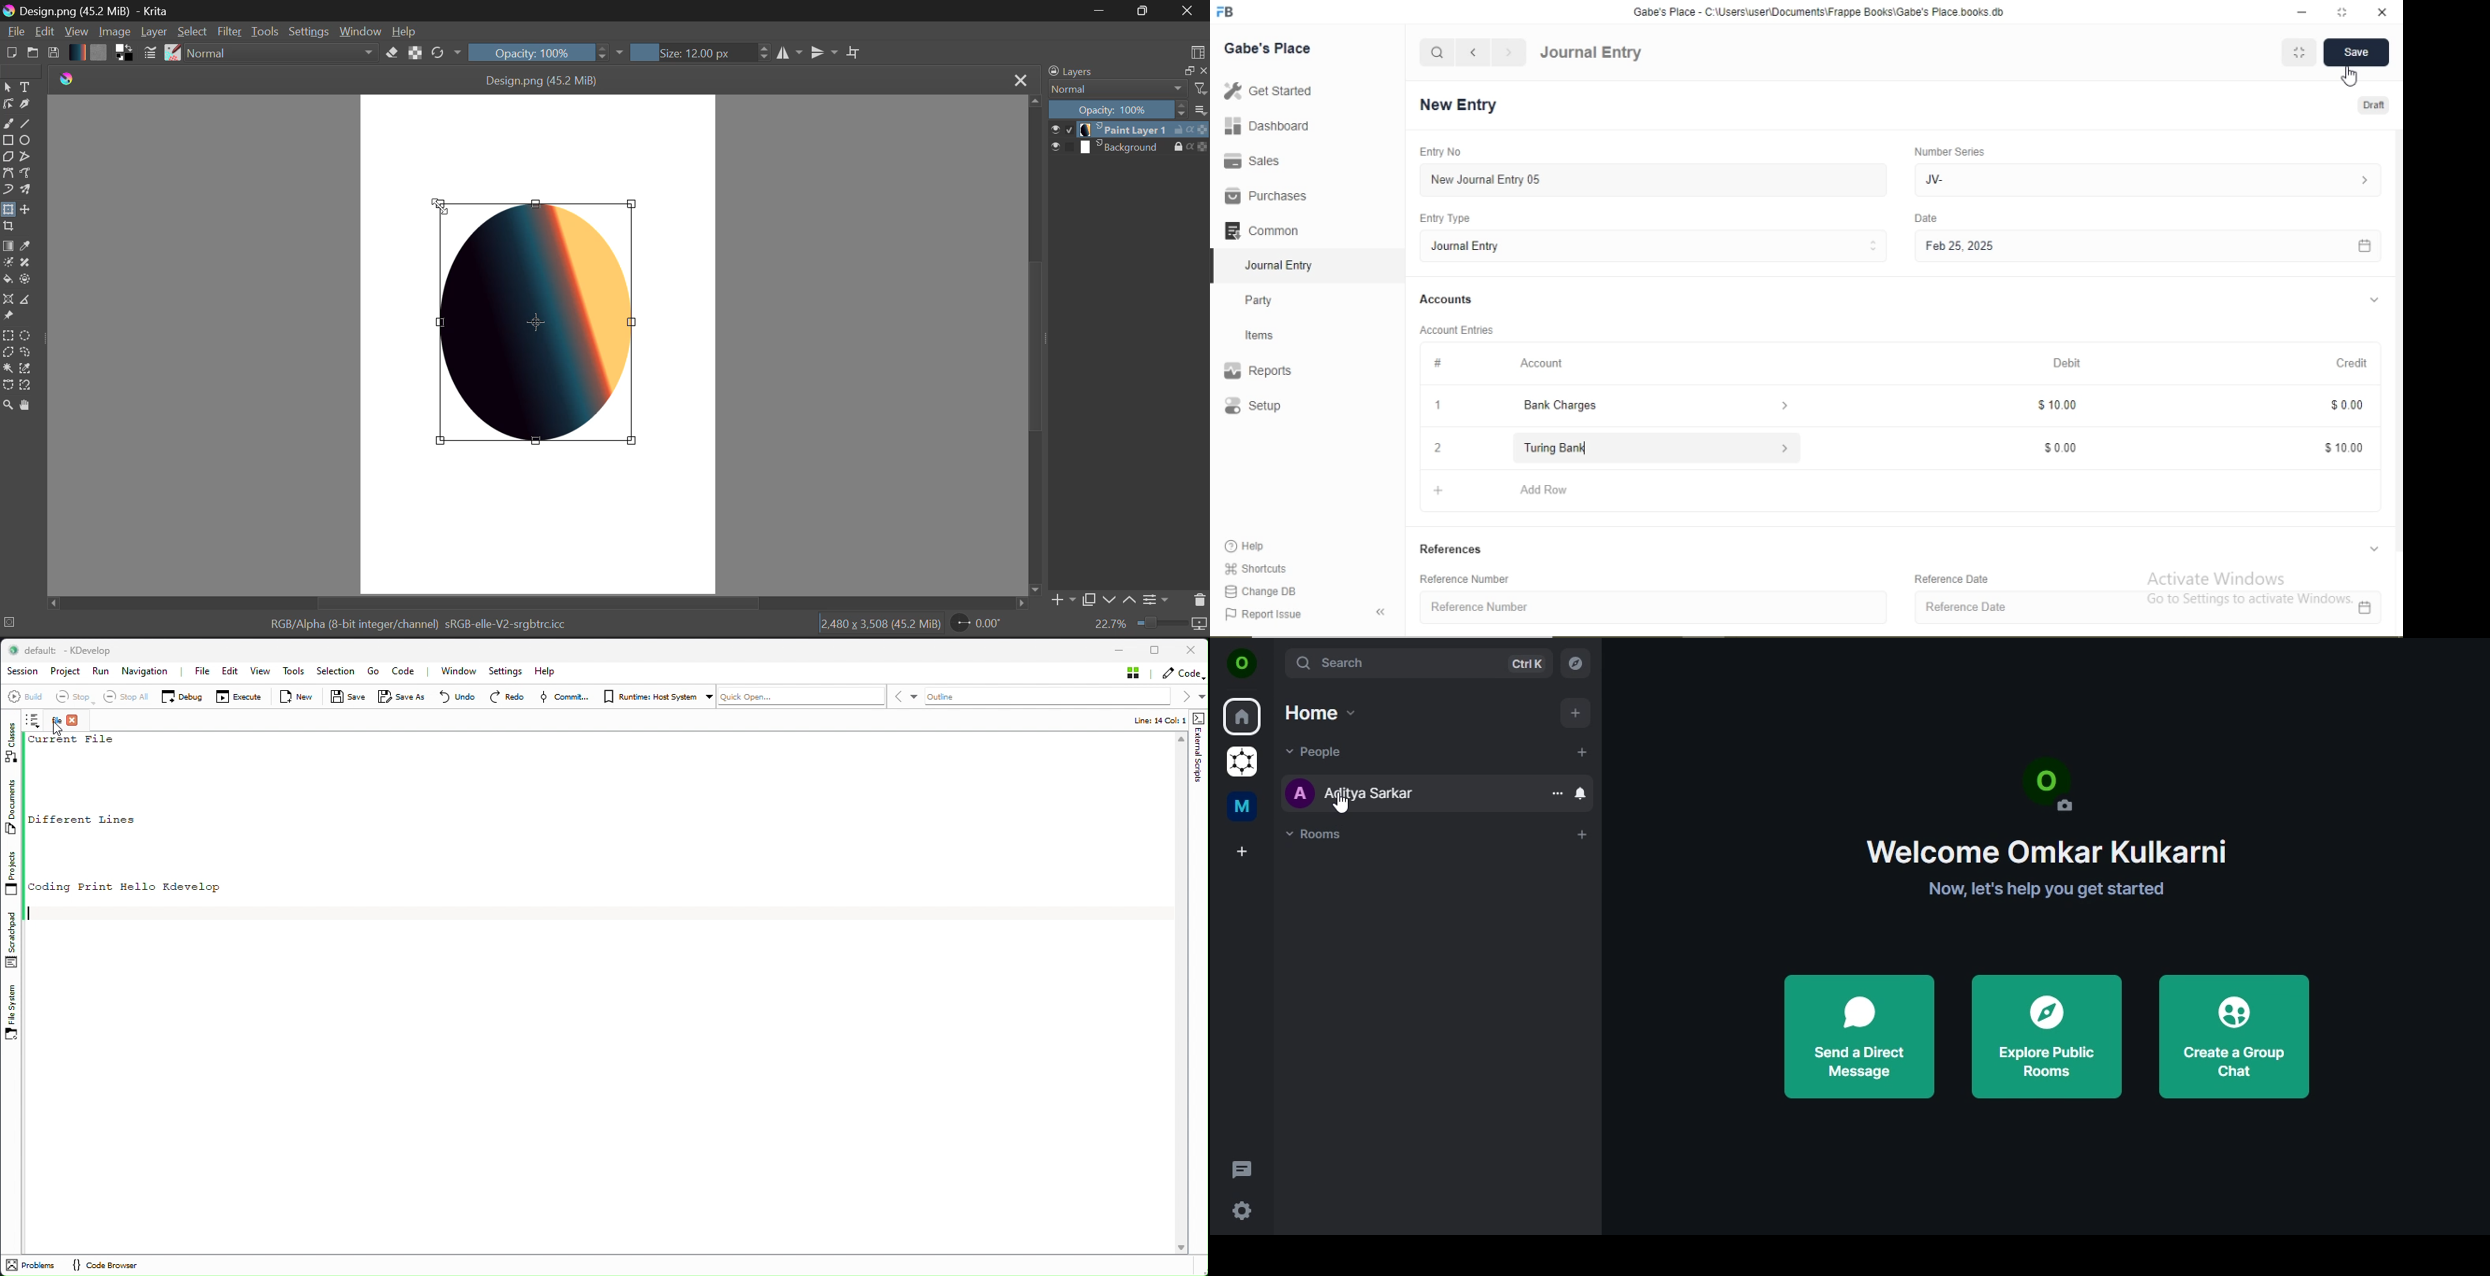 This screenshot has height=1288, width=2492. What do you see at coordinates (1128, 71) in the screenshot?
I see `Layers Docker Tab` at bounding box center [1128, 71].